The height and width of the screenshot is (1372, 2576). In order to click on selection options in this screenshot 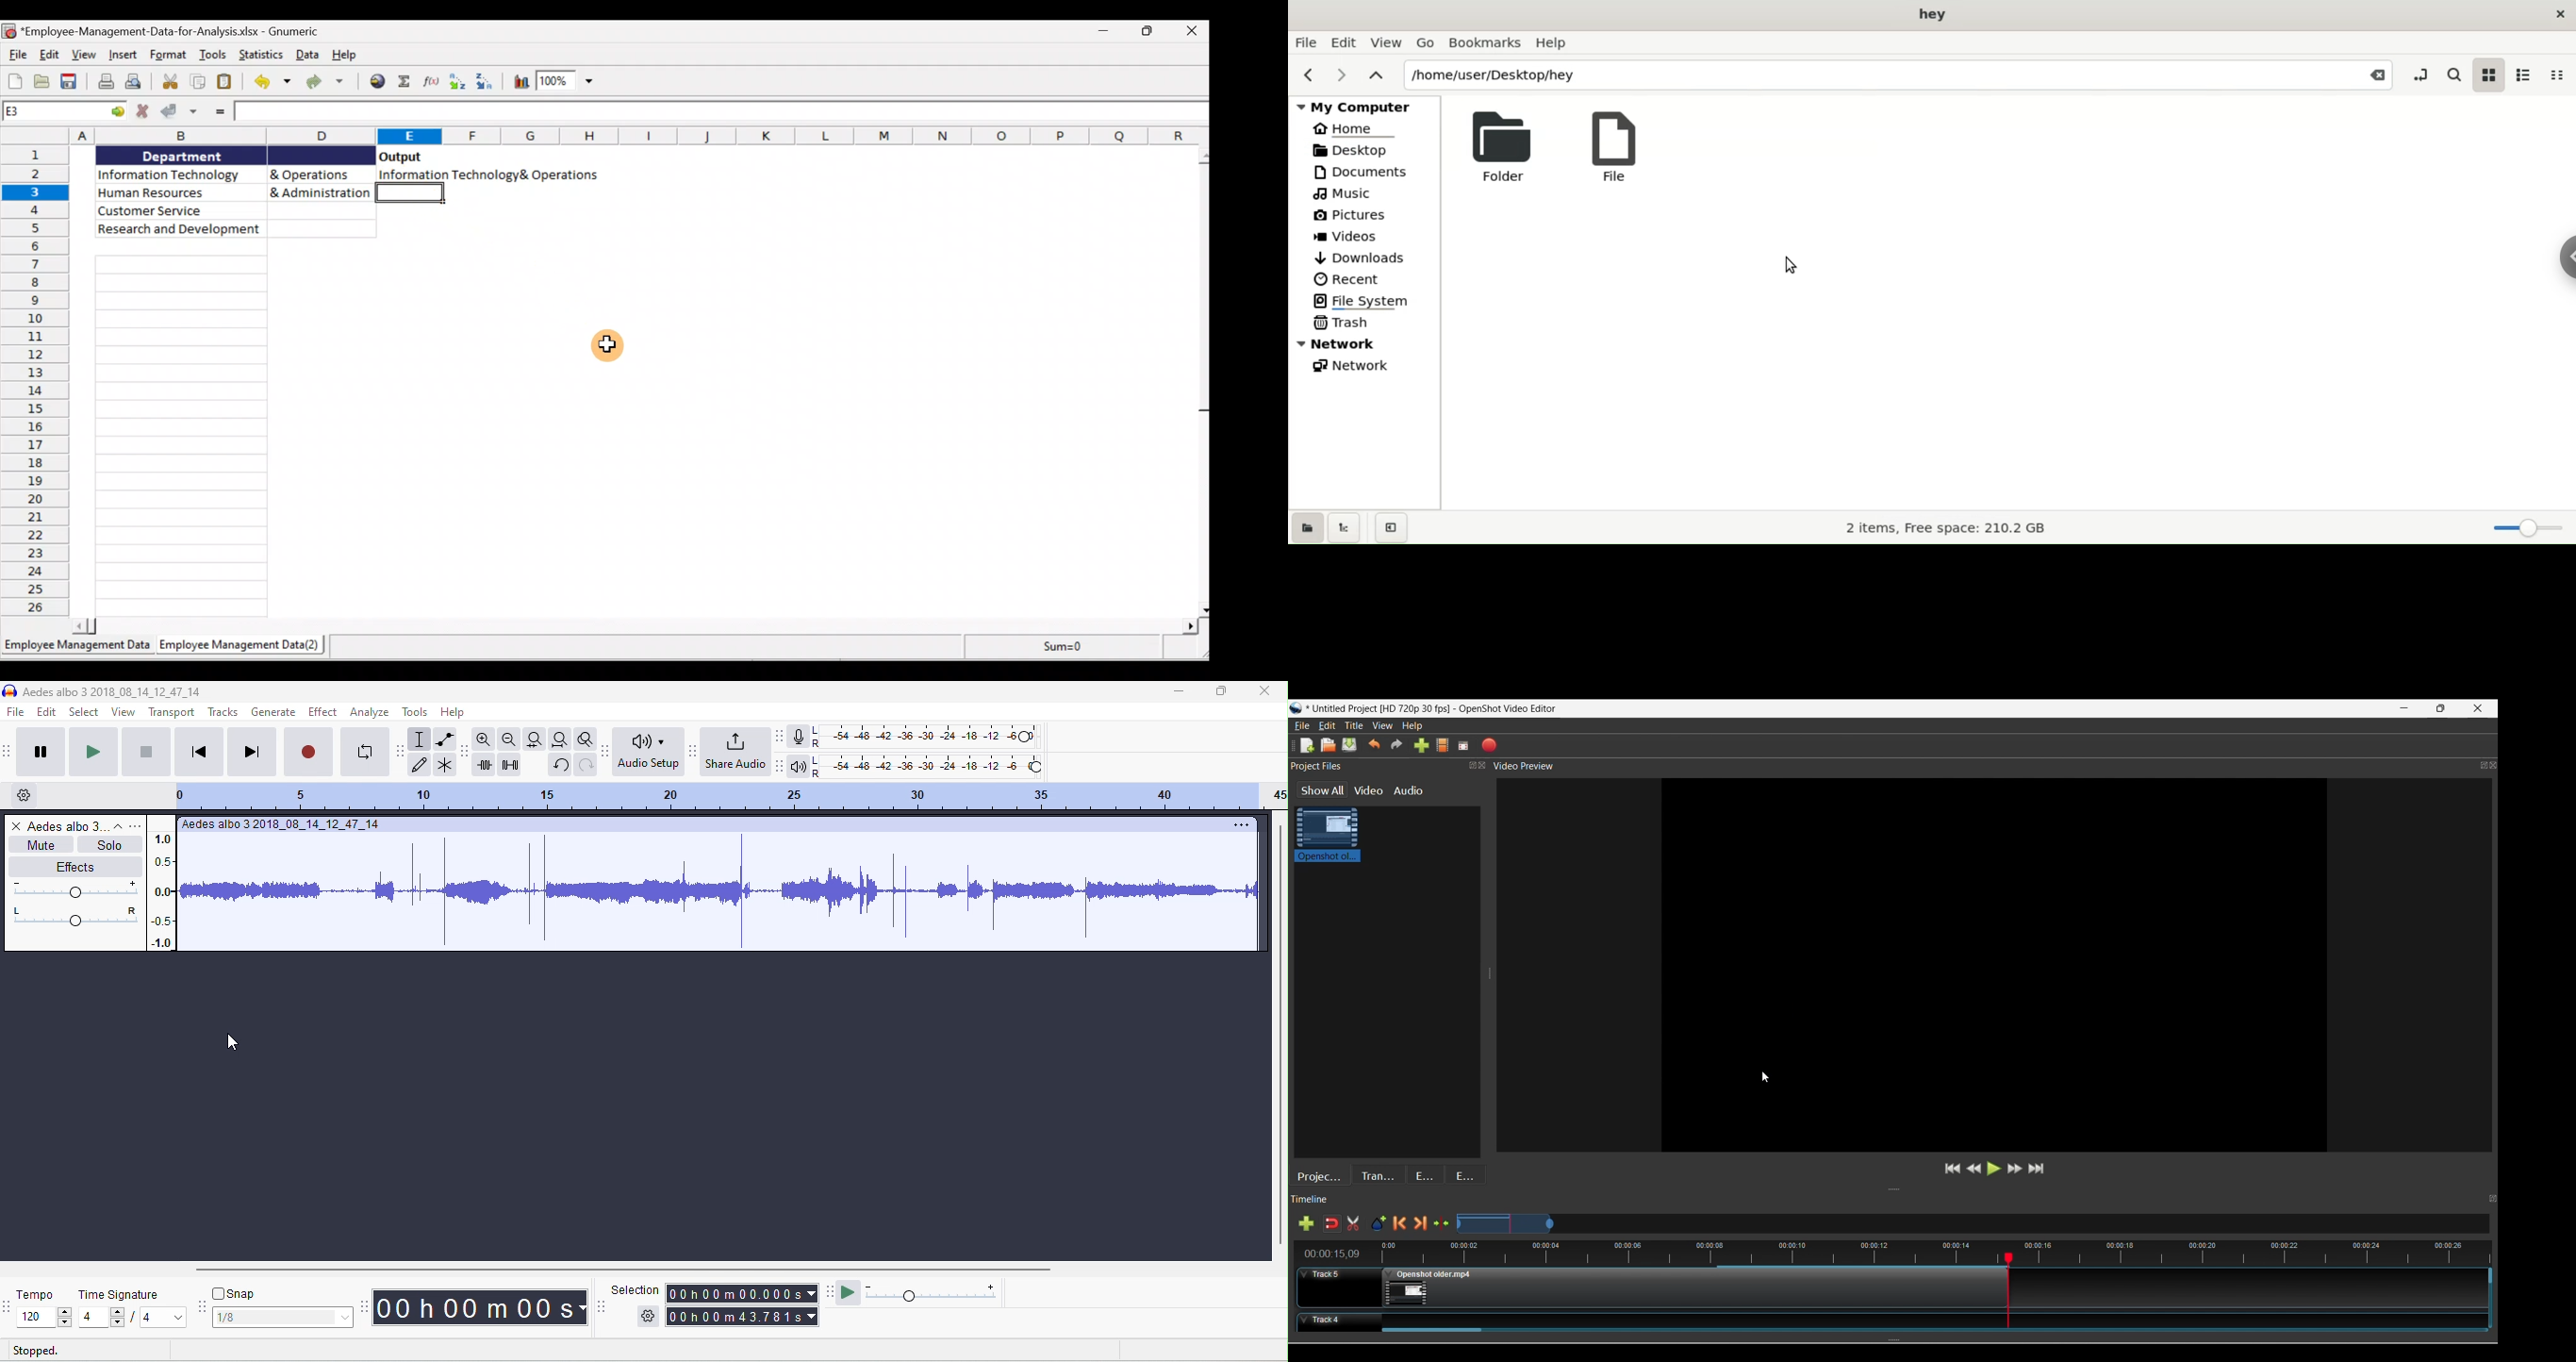, I will do `click(648, 1315)`.